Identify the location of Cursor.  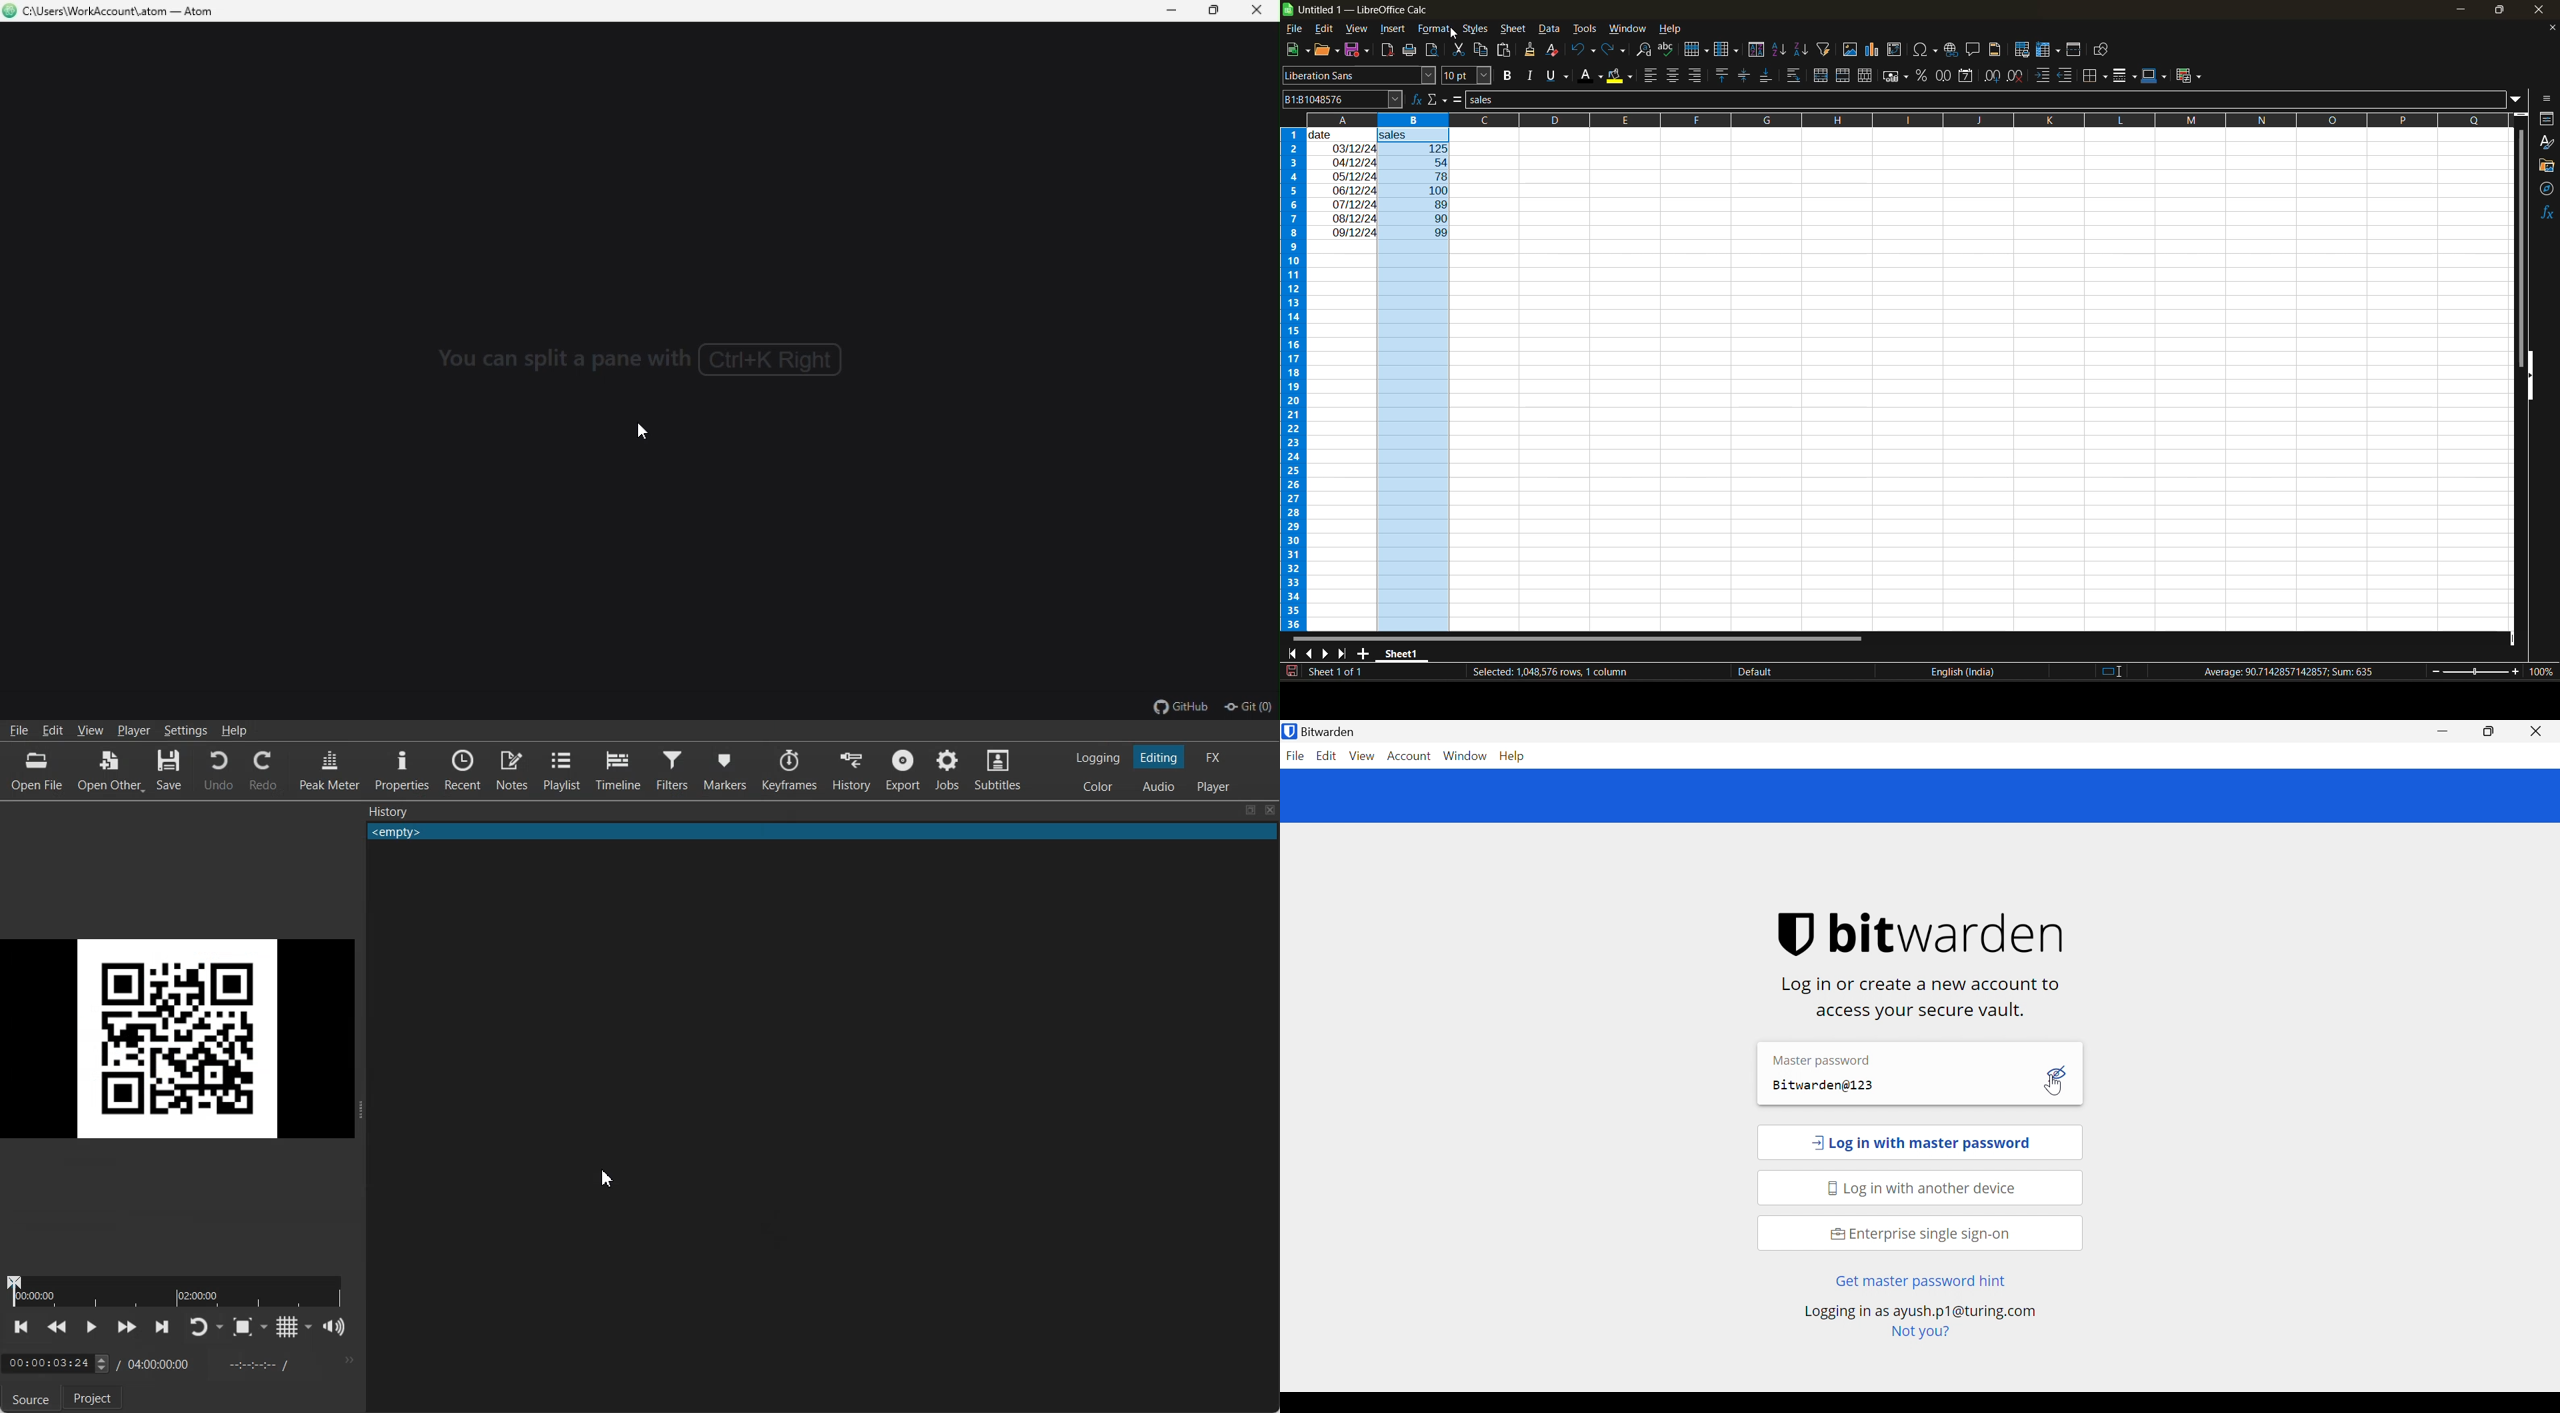
(608, 1180).